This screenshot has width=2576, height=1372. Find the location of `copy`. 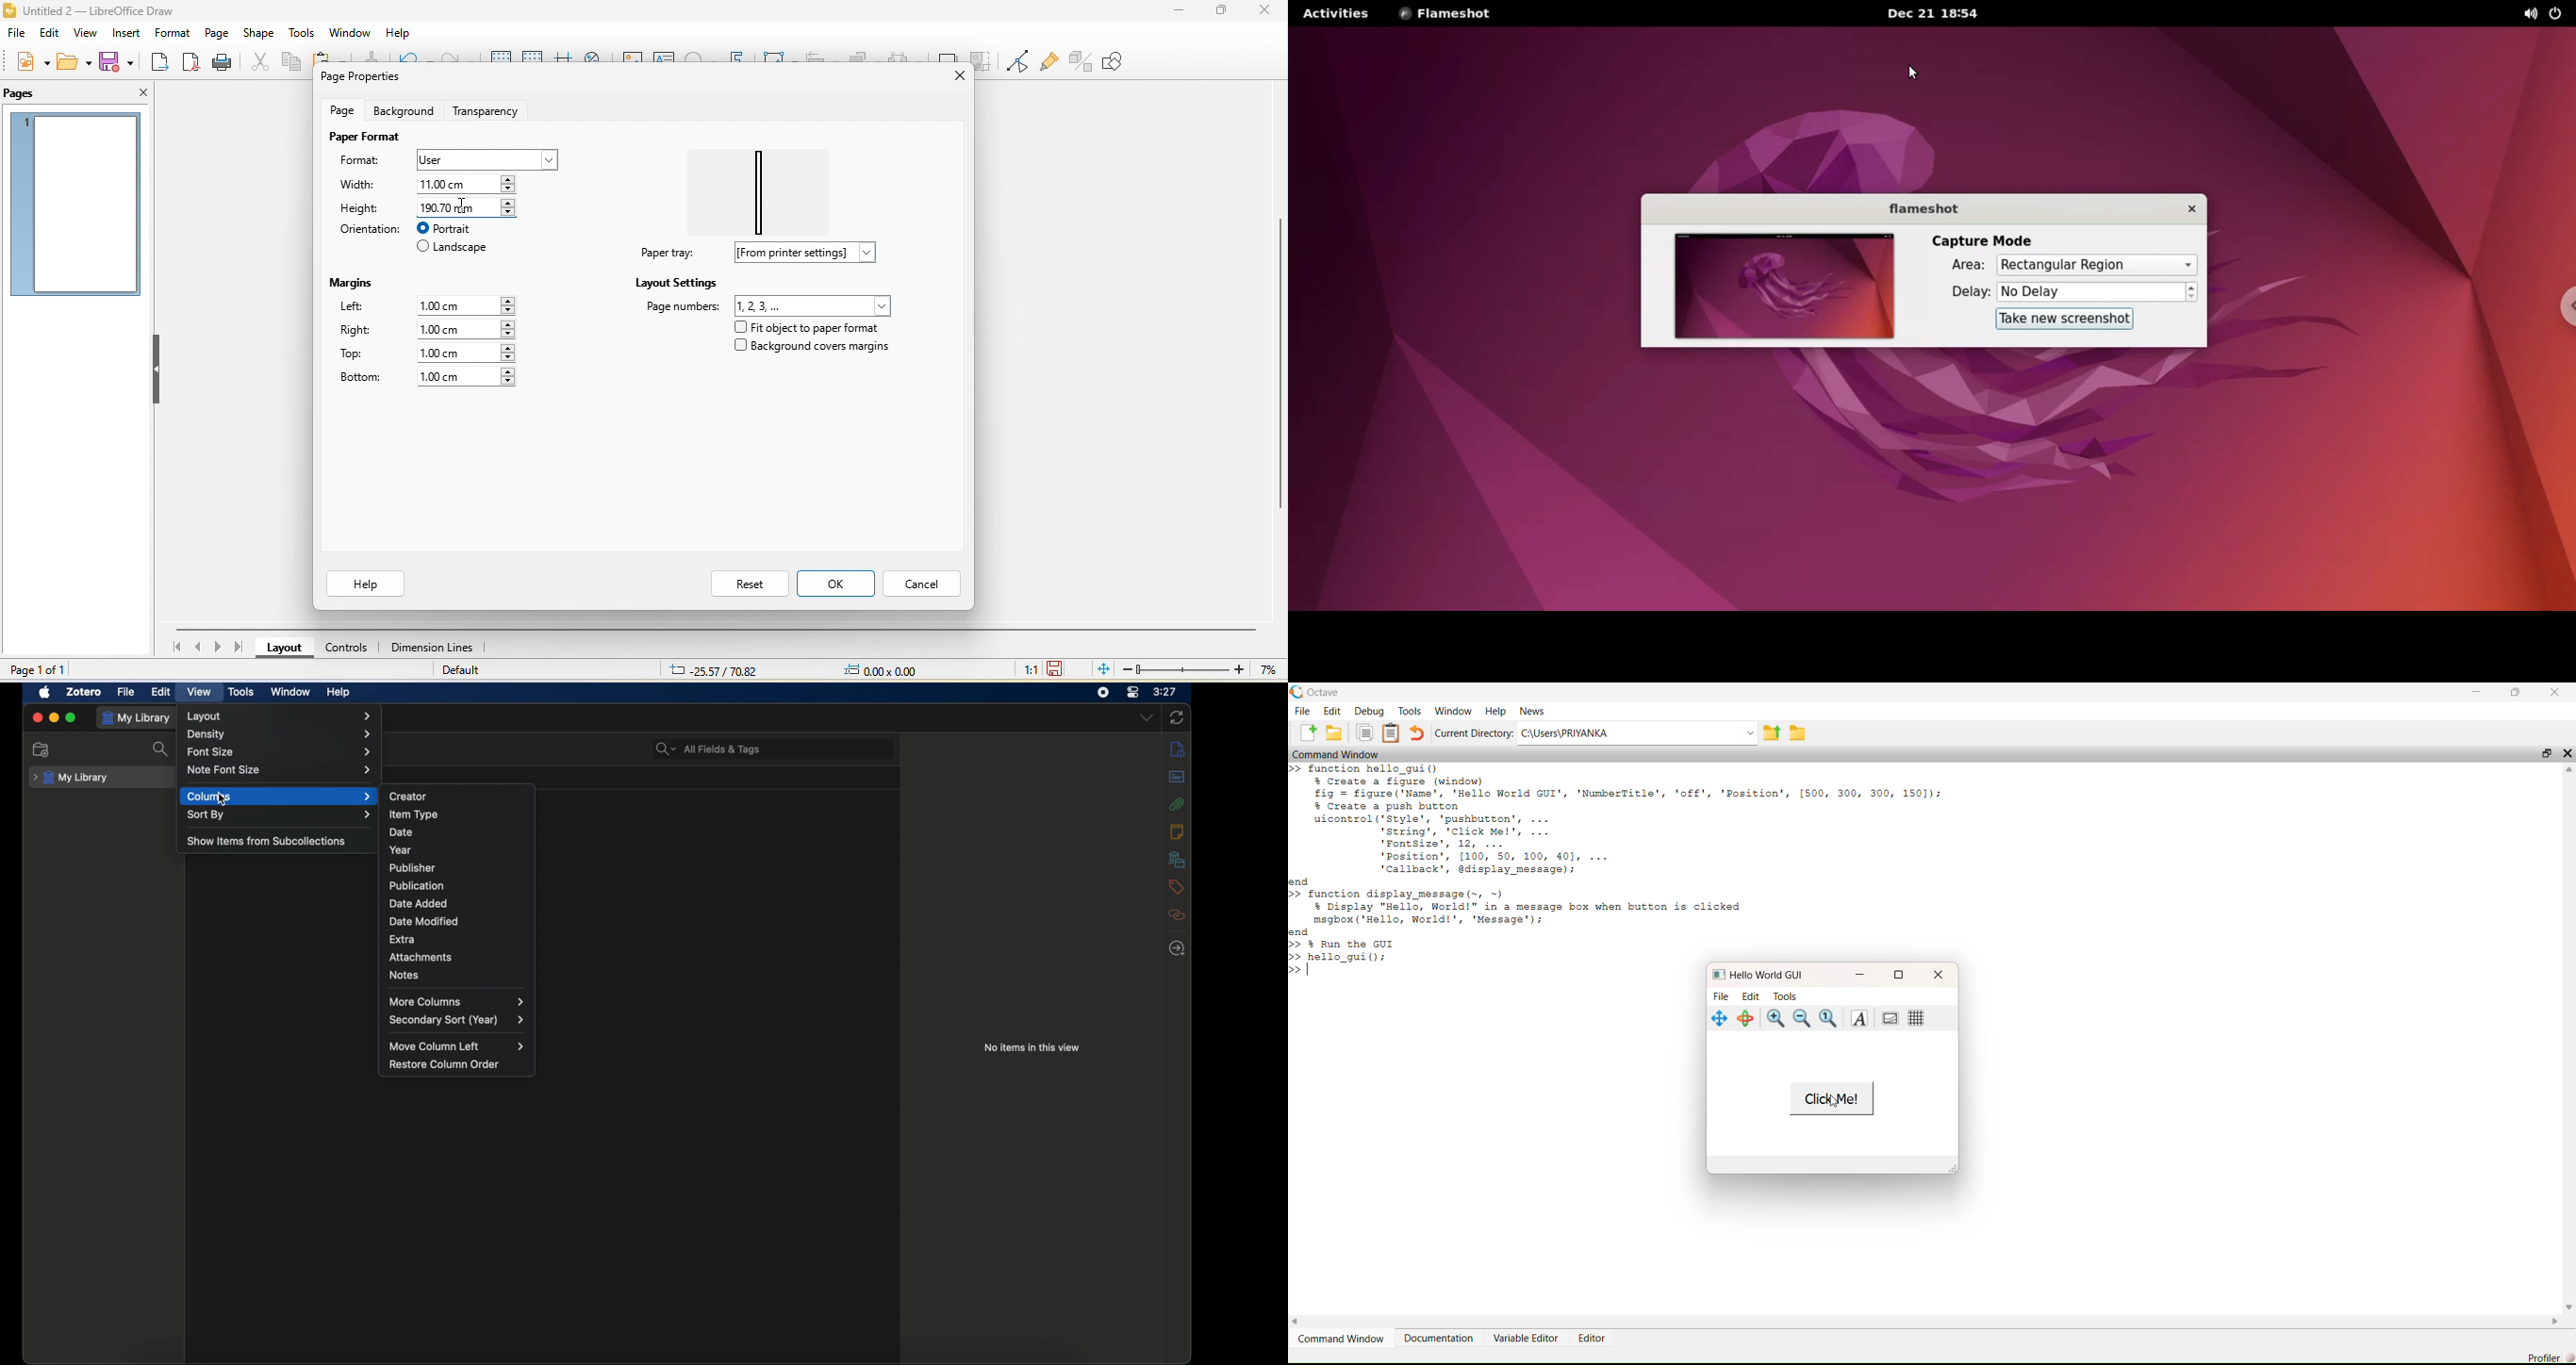

copy is located at coordinates (290, 64).